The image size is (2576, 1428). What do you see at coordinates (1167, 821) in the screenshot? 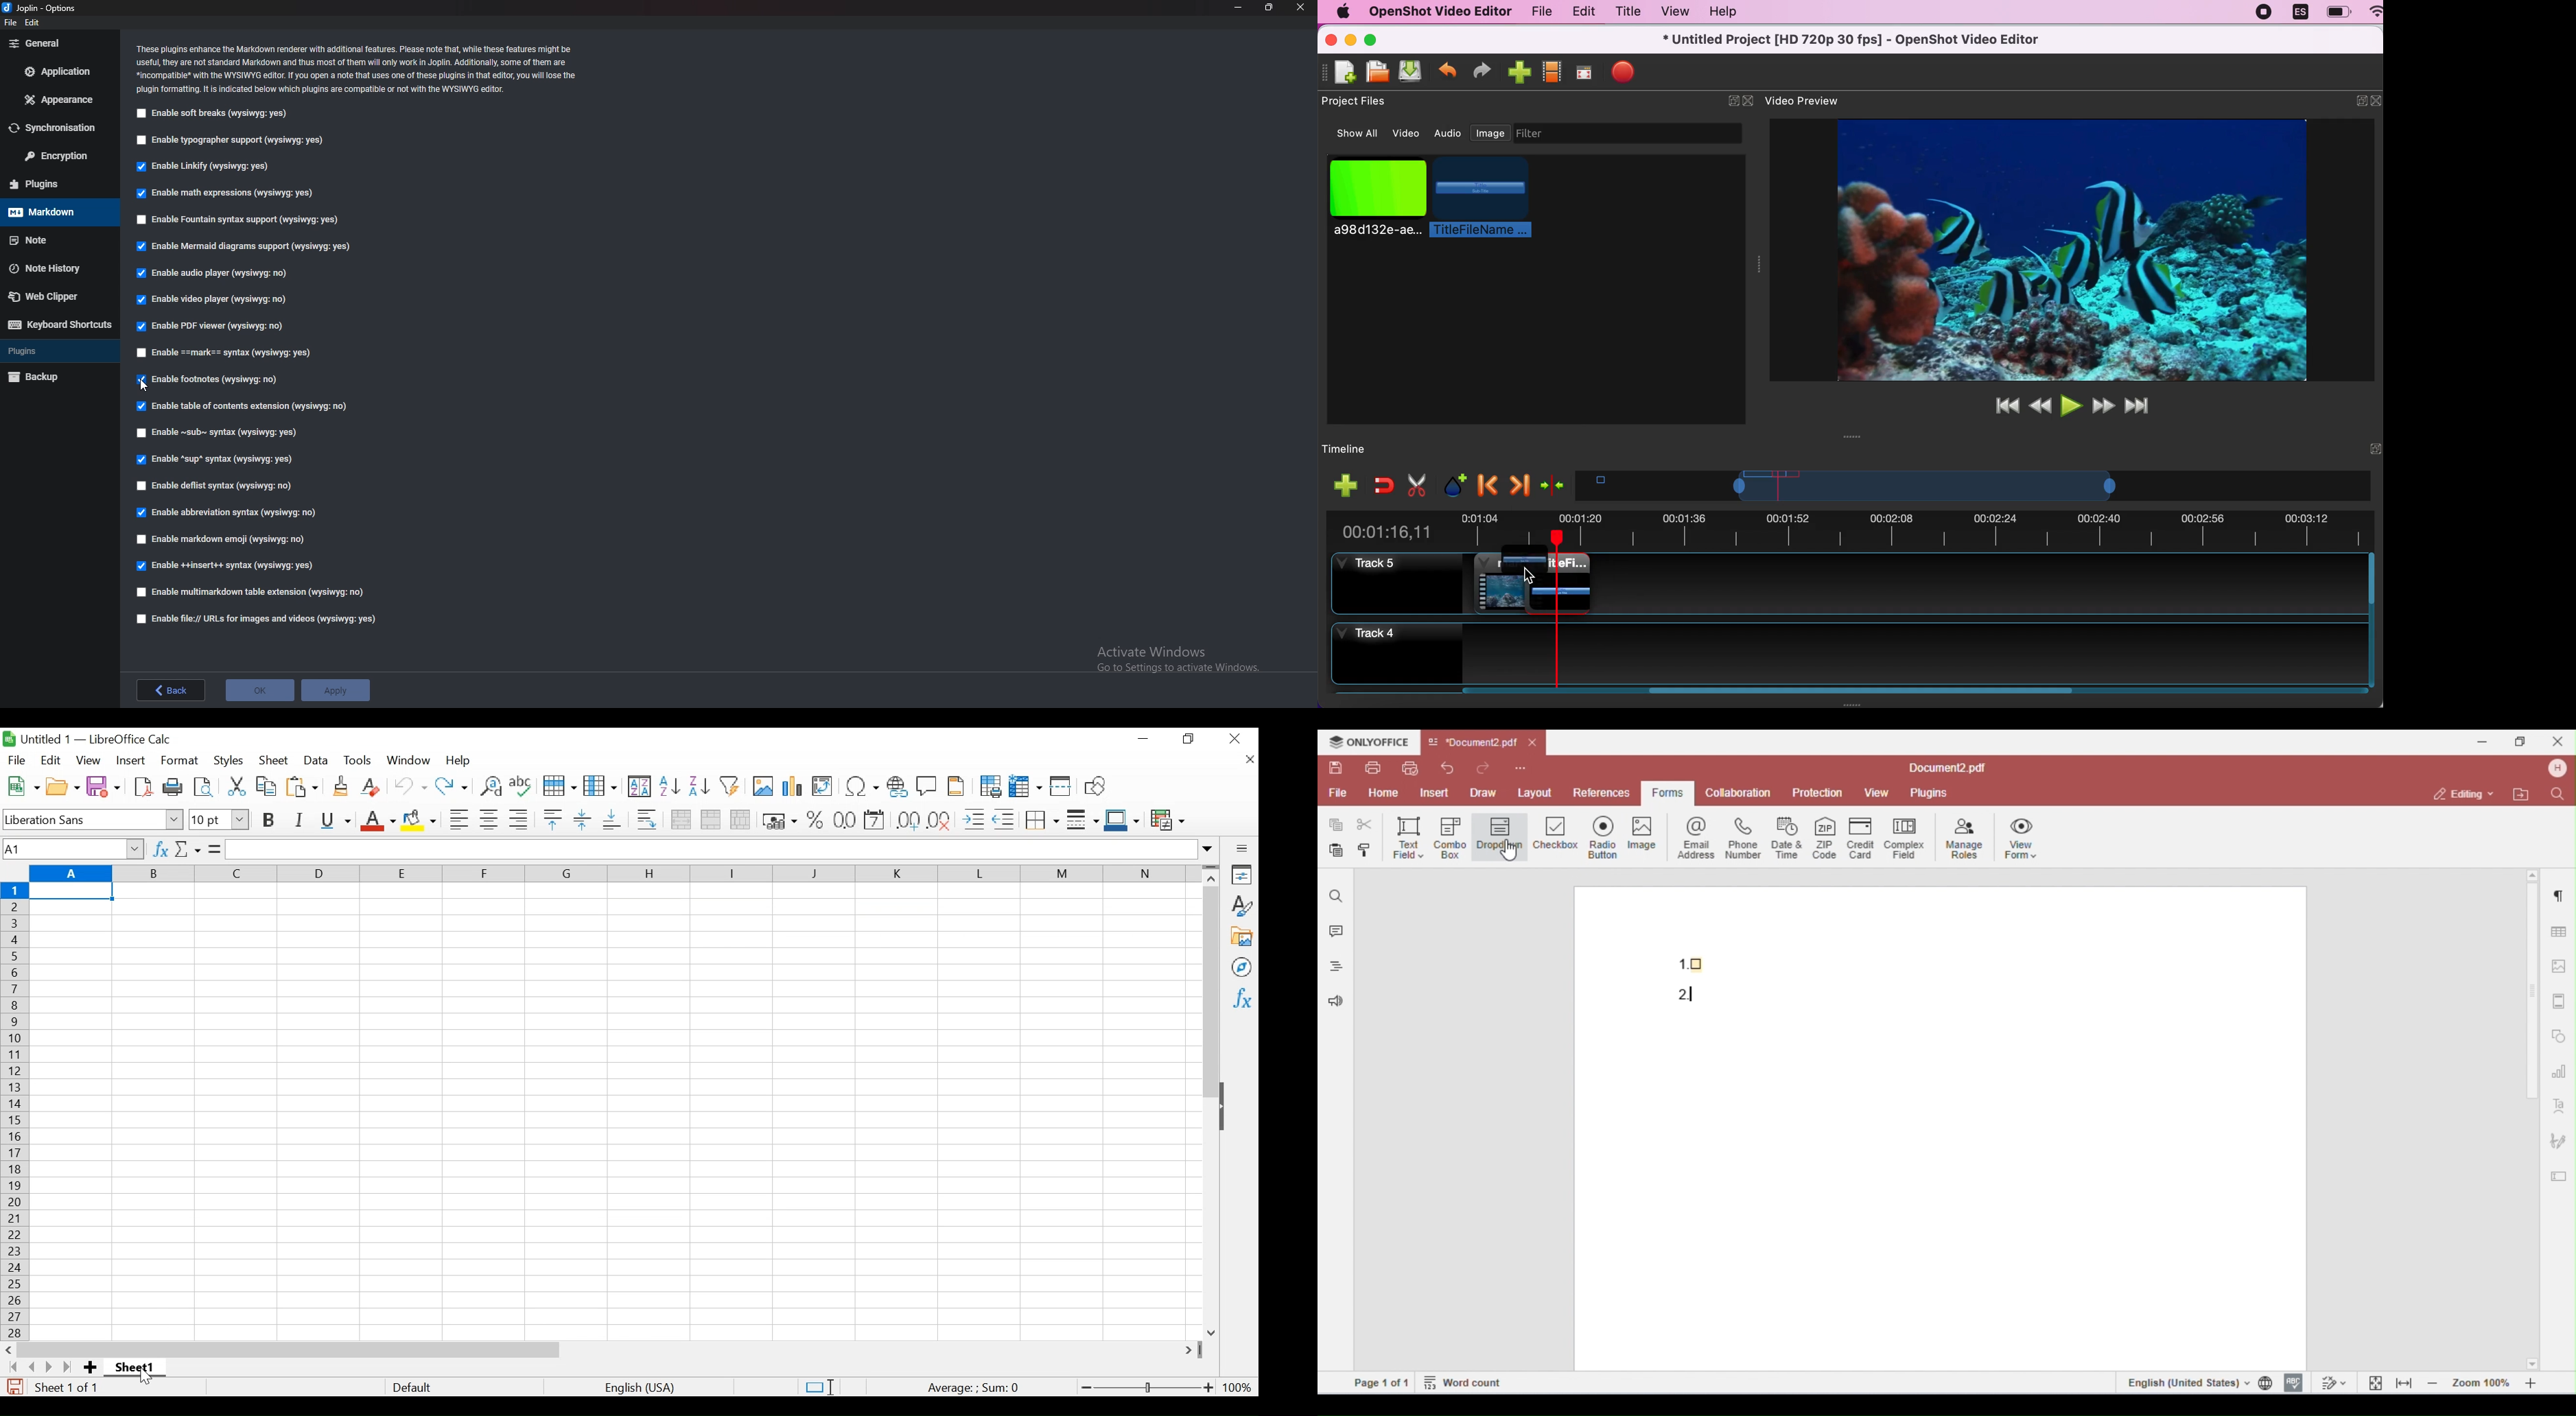
I see `Conditional` at bounding box center [1167, 821].